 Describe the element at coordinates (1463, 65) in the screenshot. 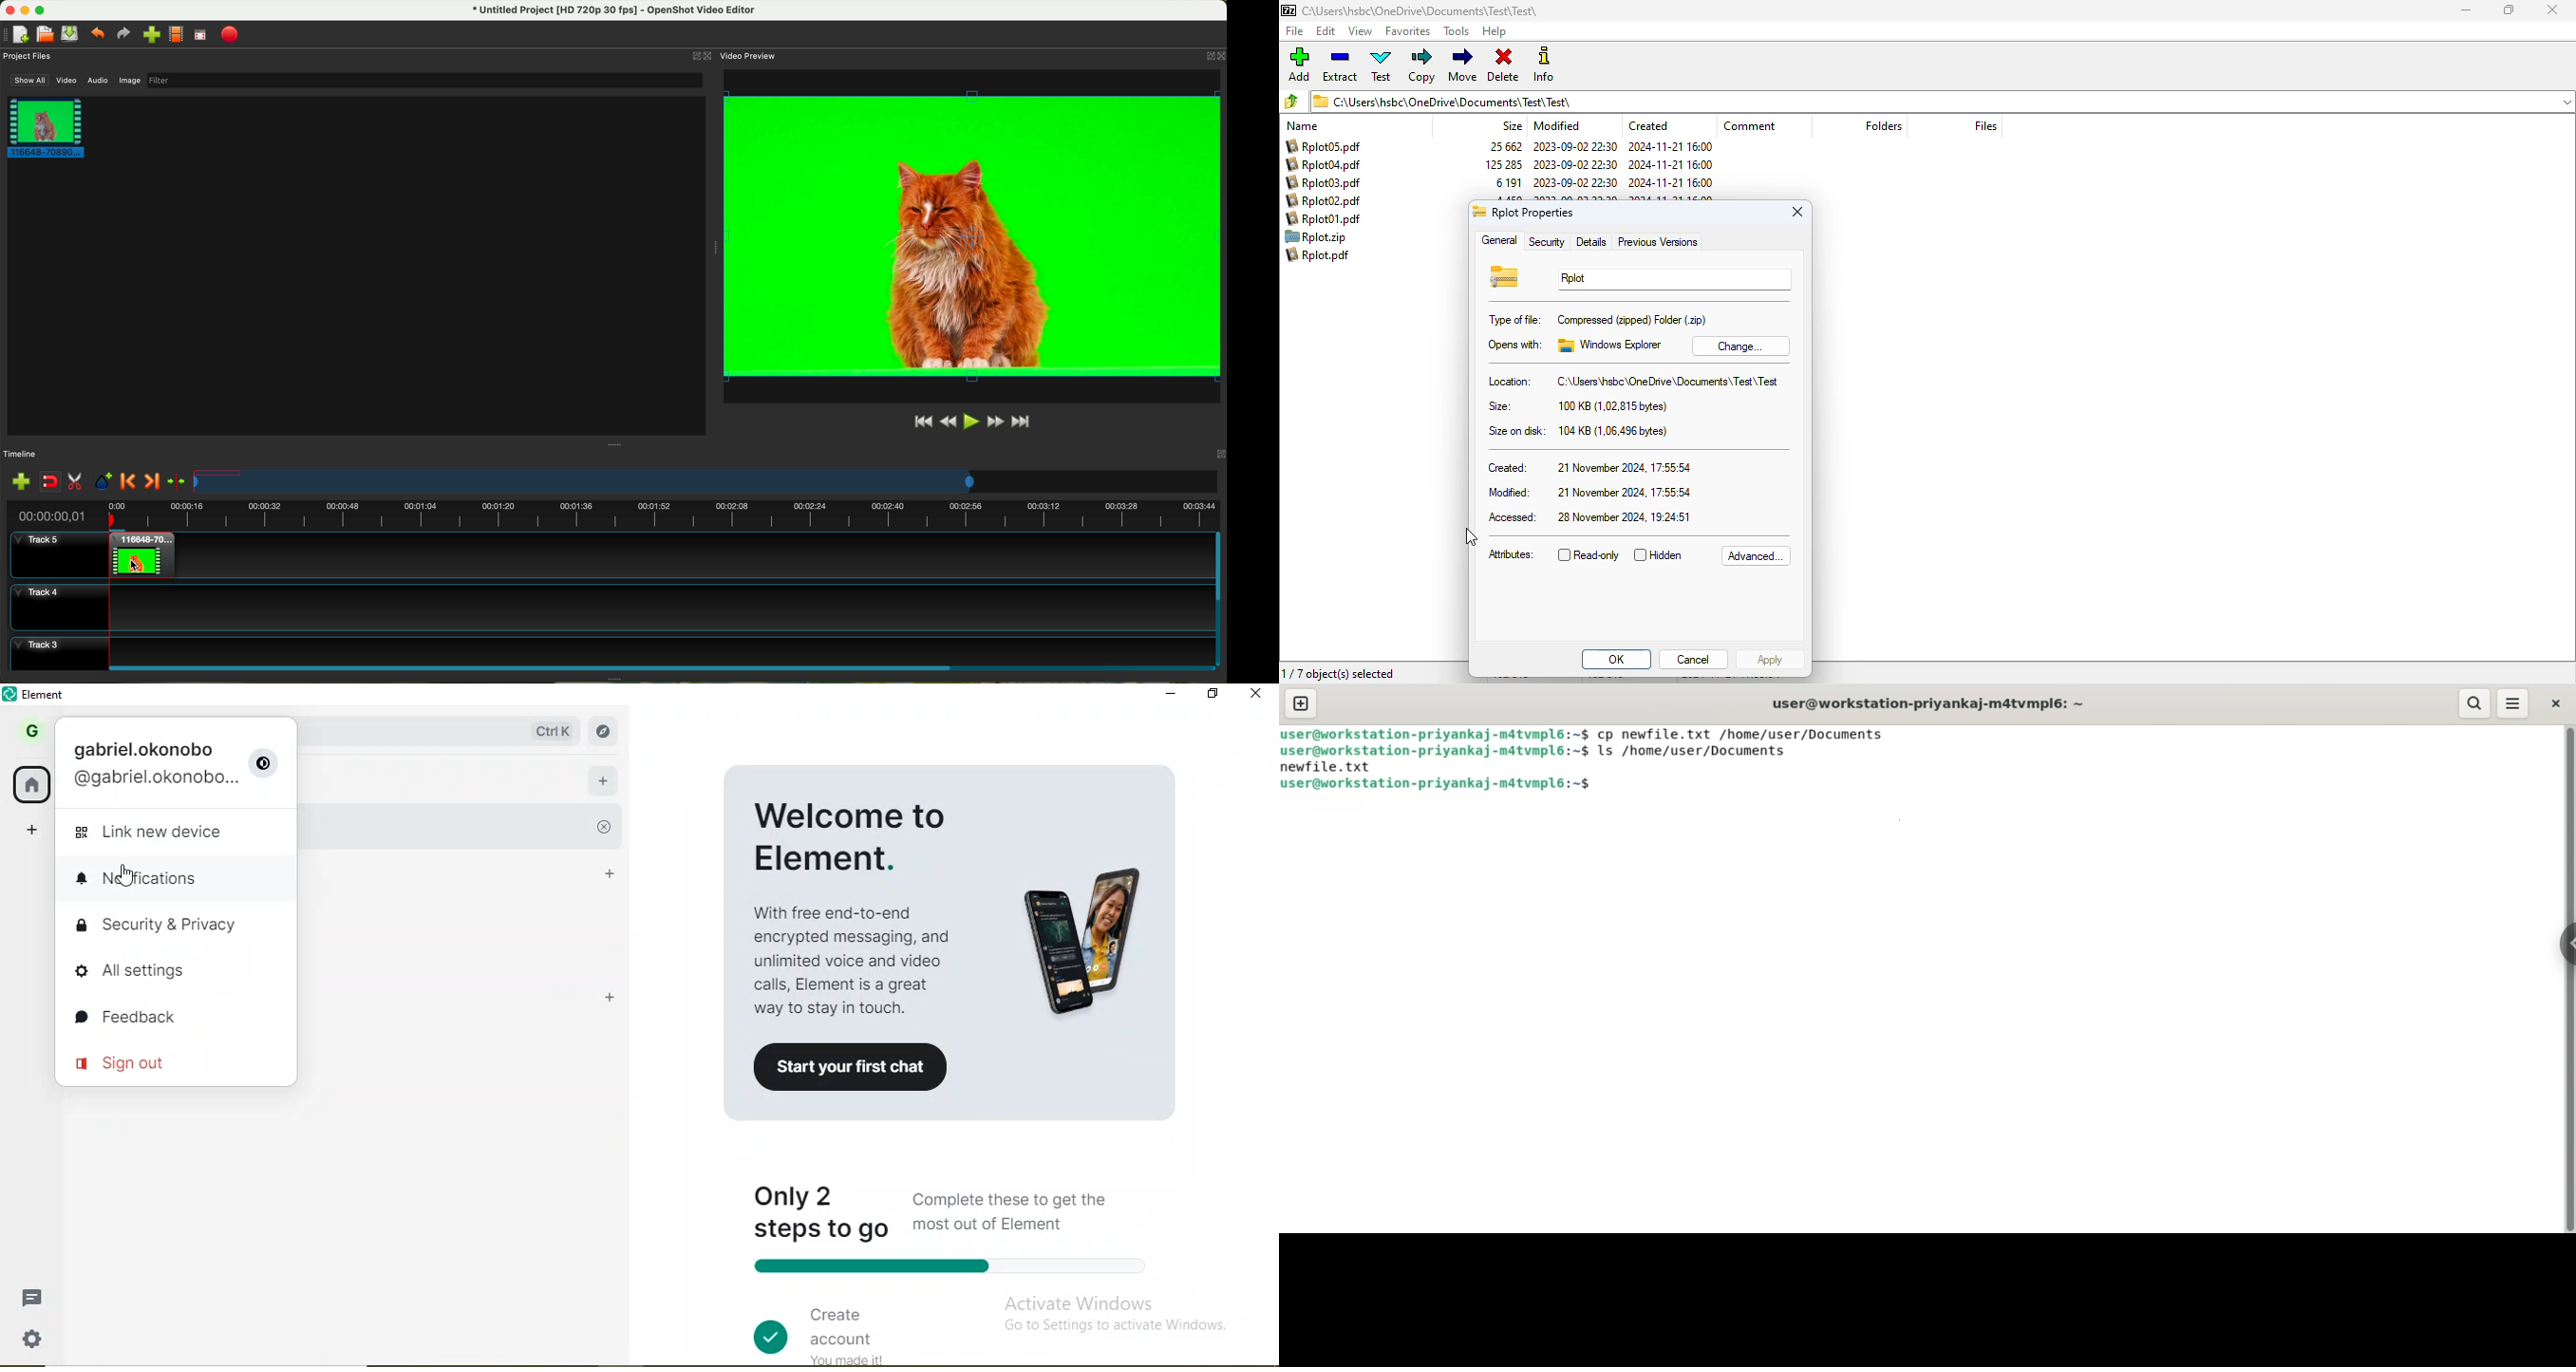

I see `move` at that location.